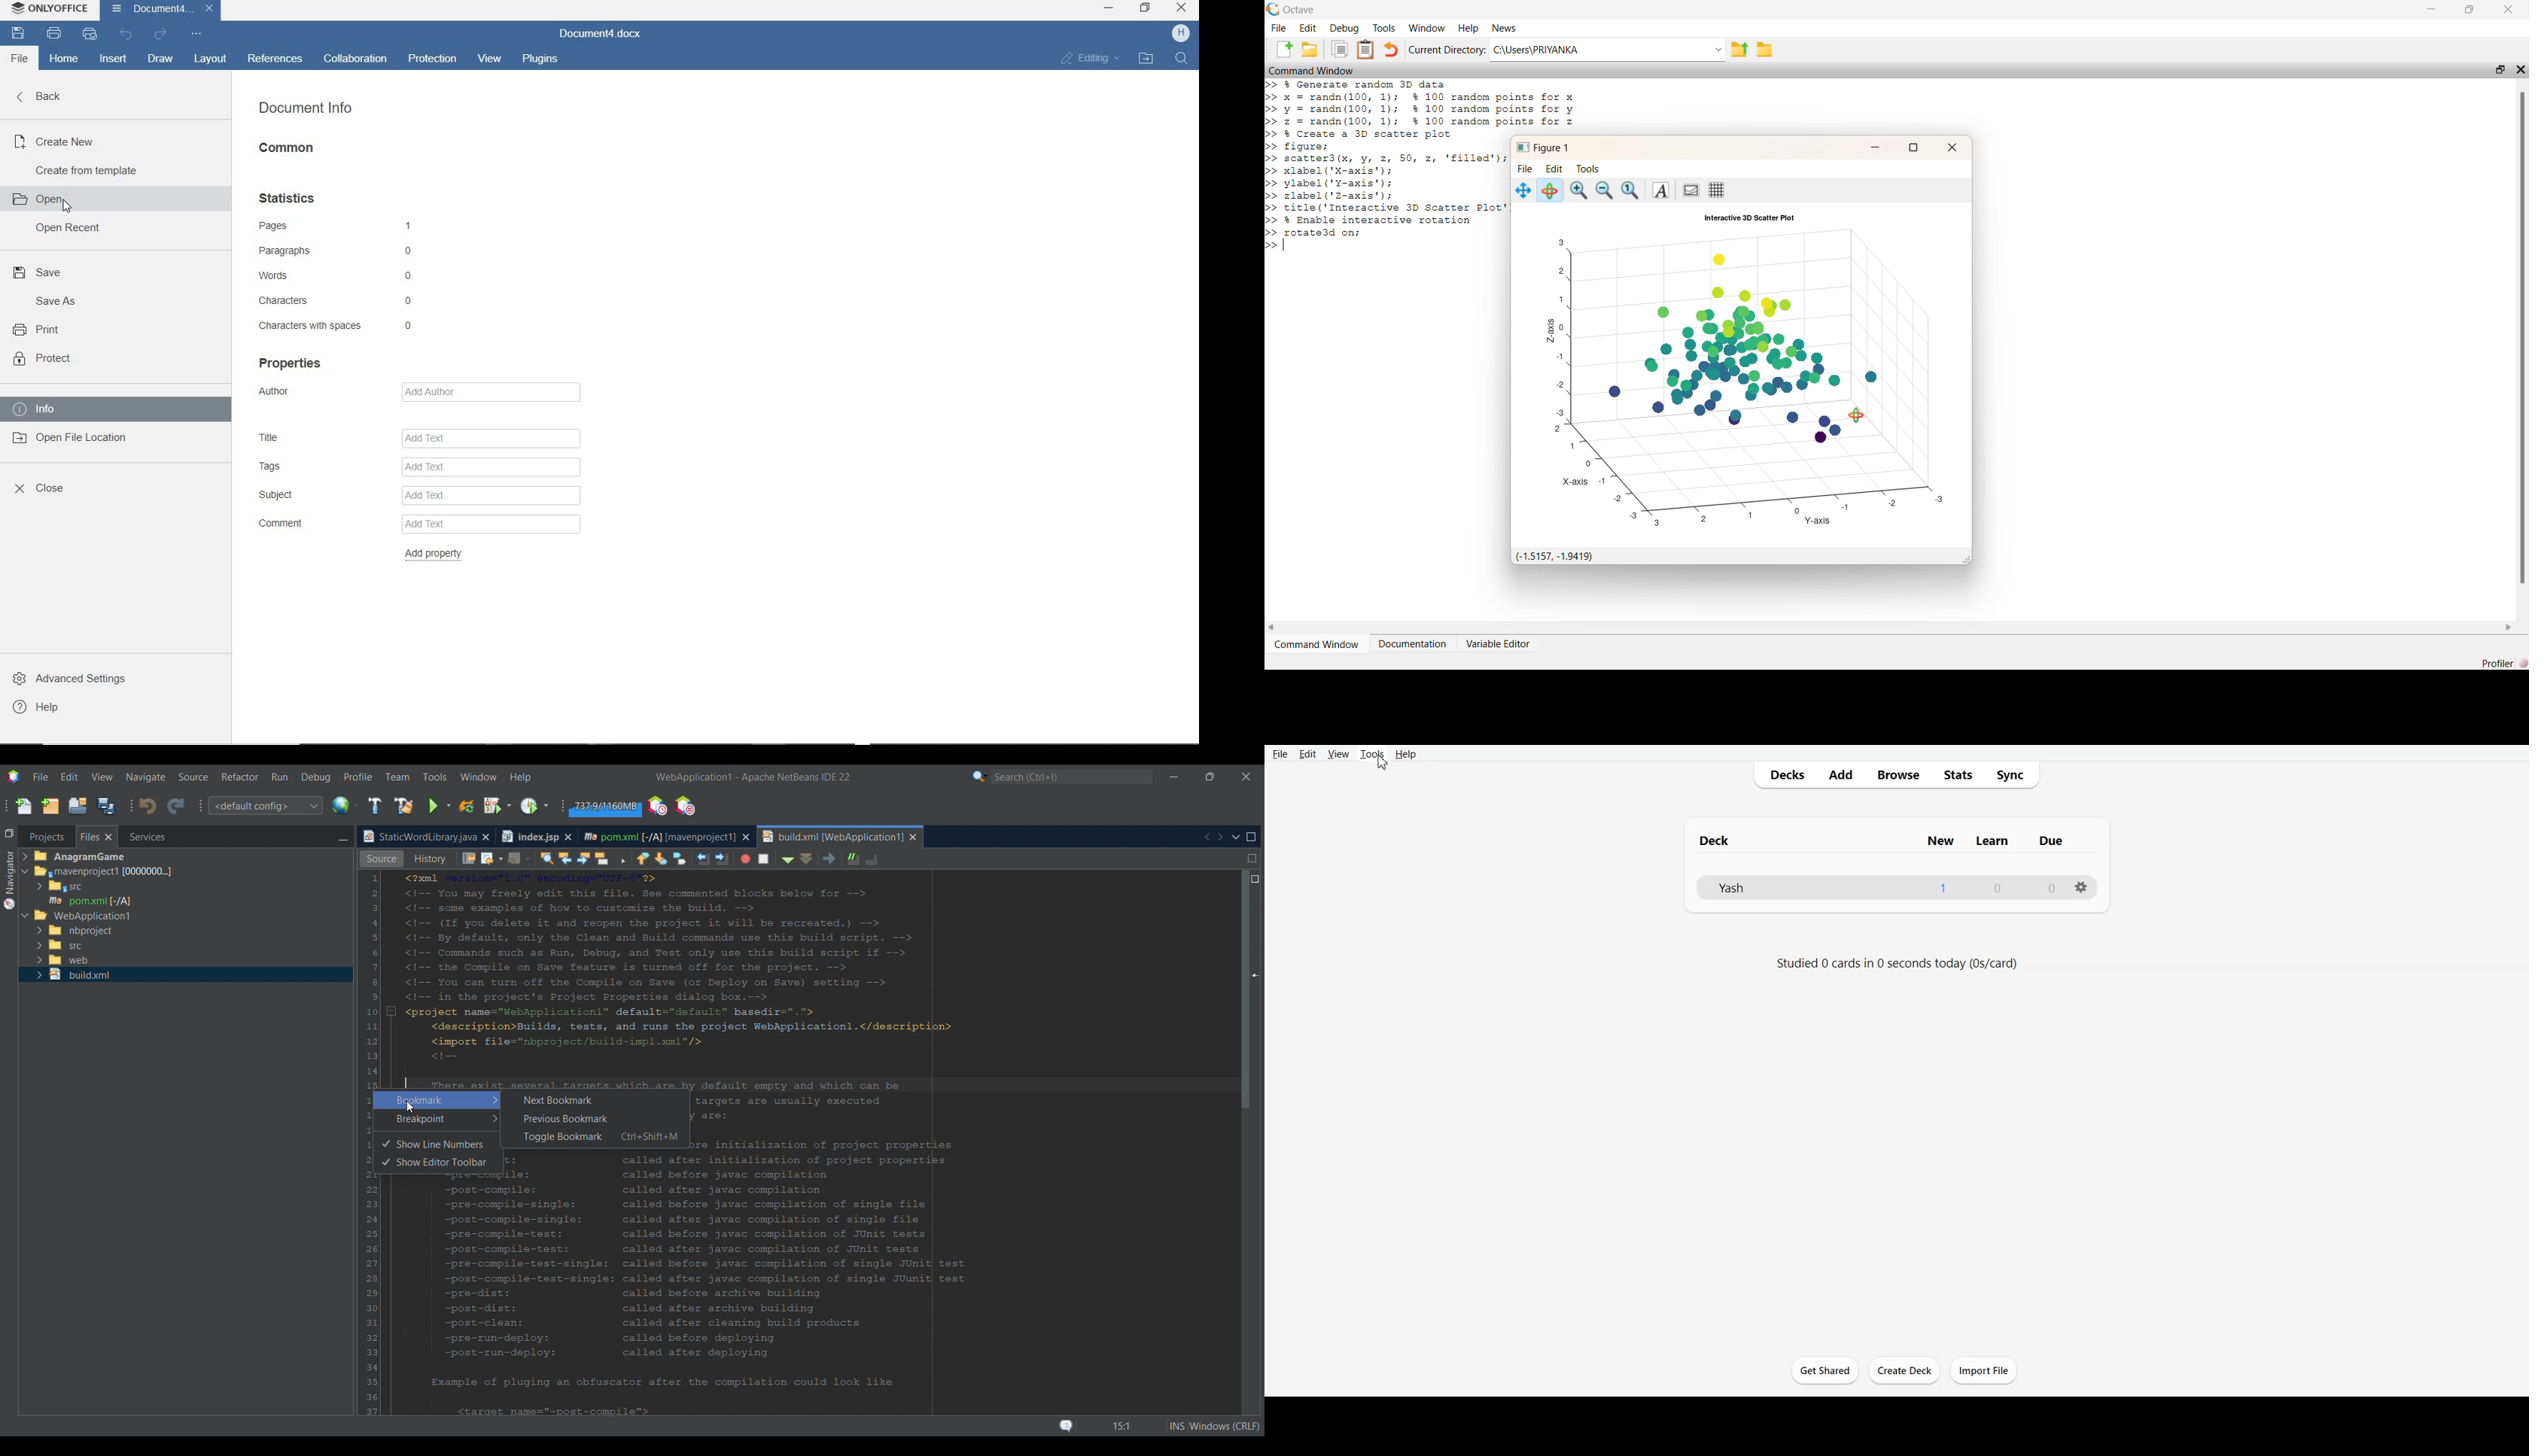 The width and height of the screenshot is (2548, 1456). I want to click on Document4(document name), so click(158, 11).